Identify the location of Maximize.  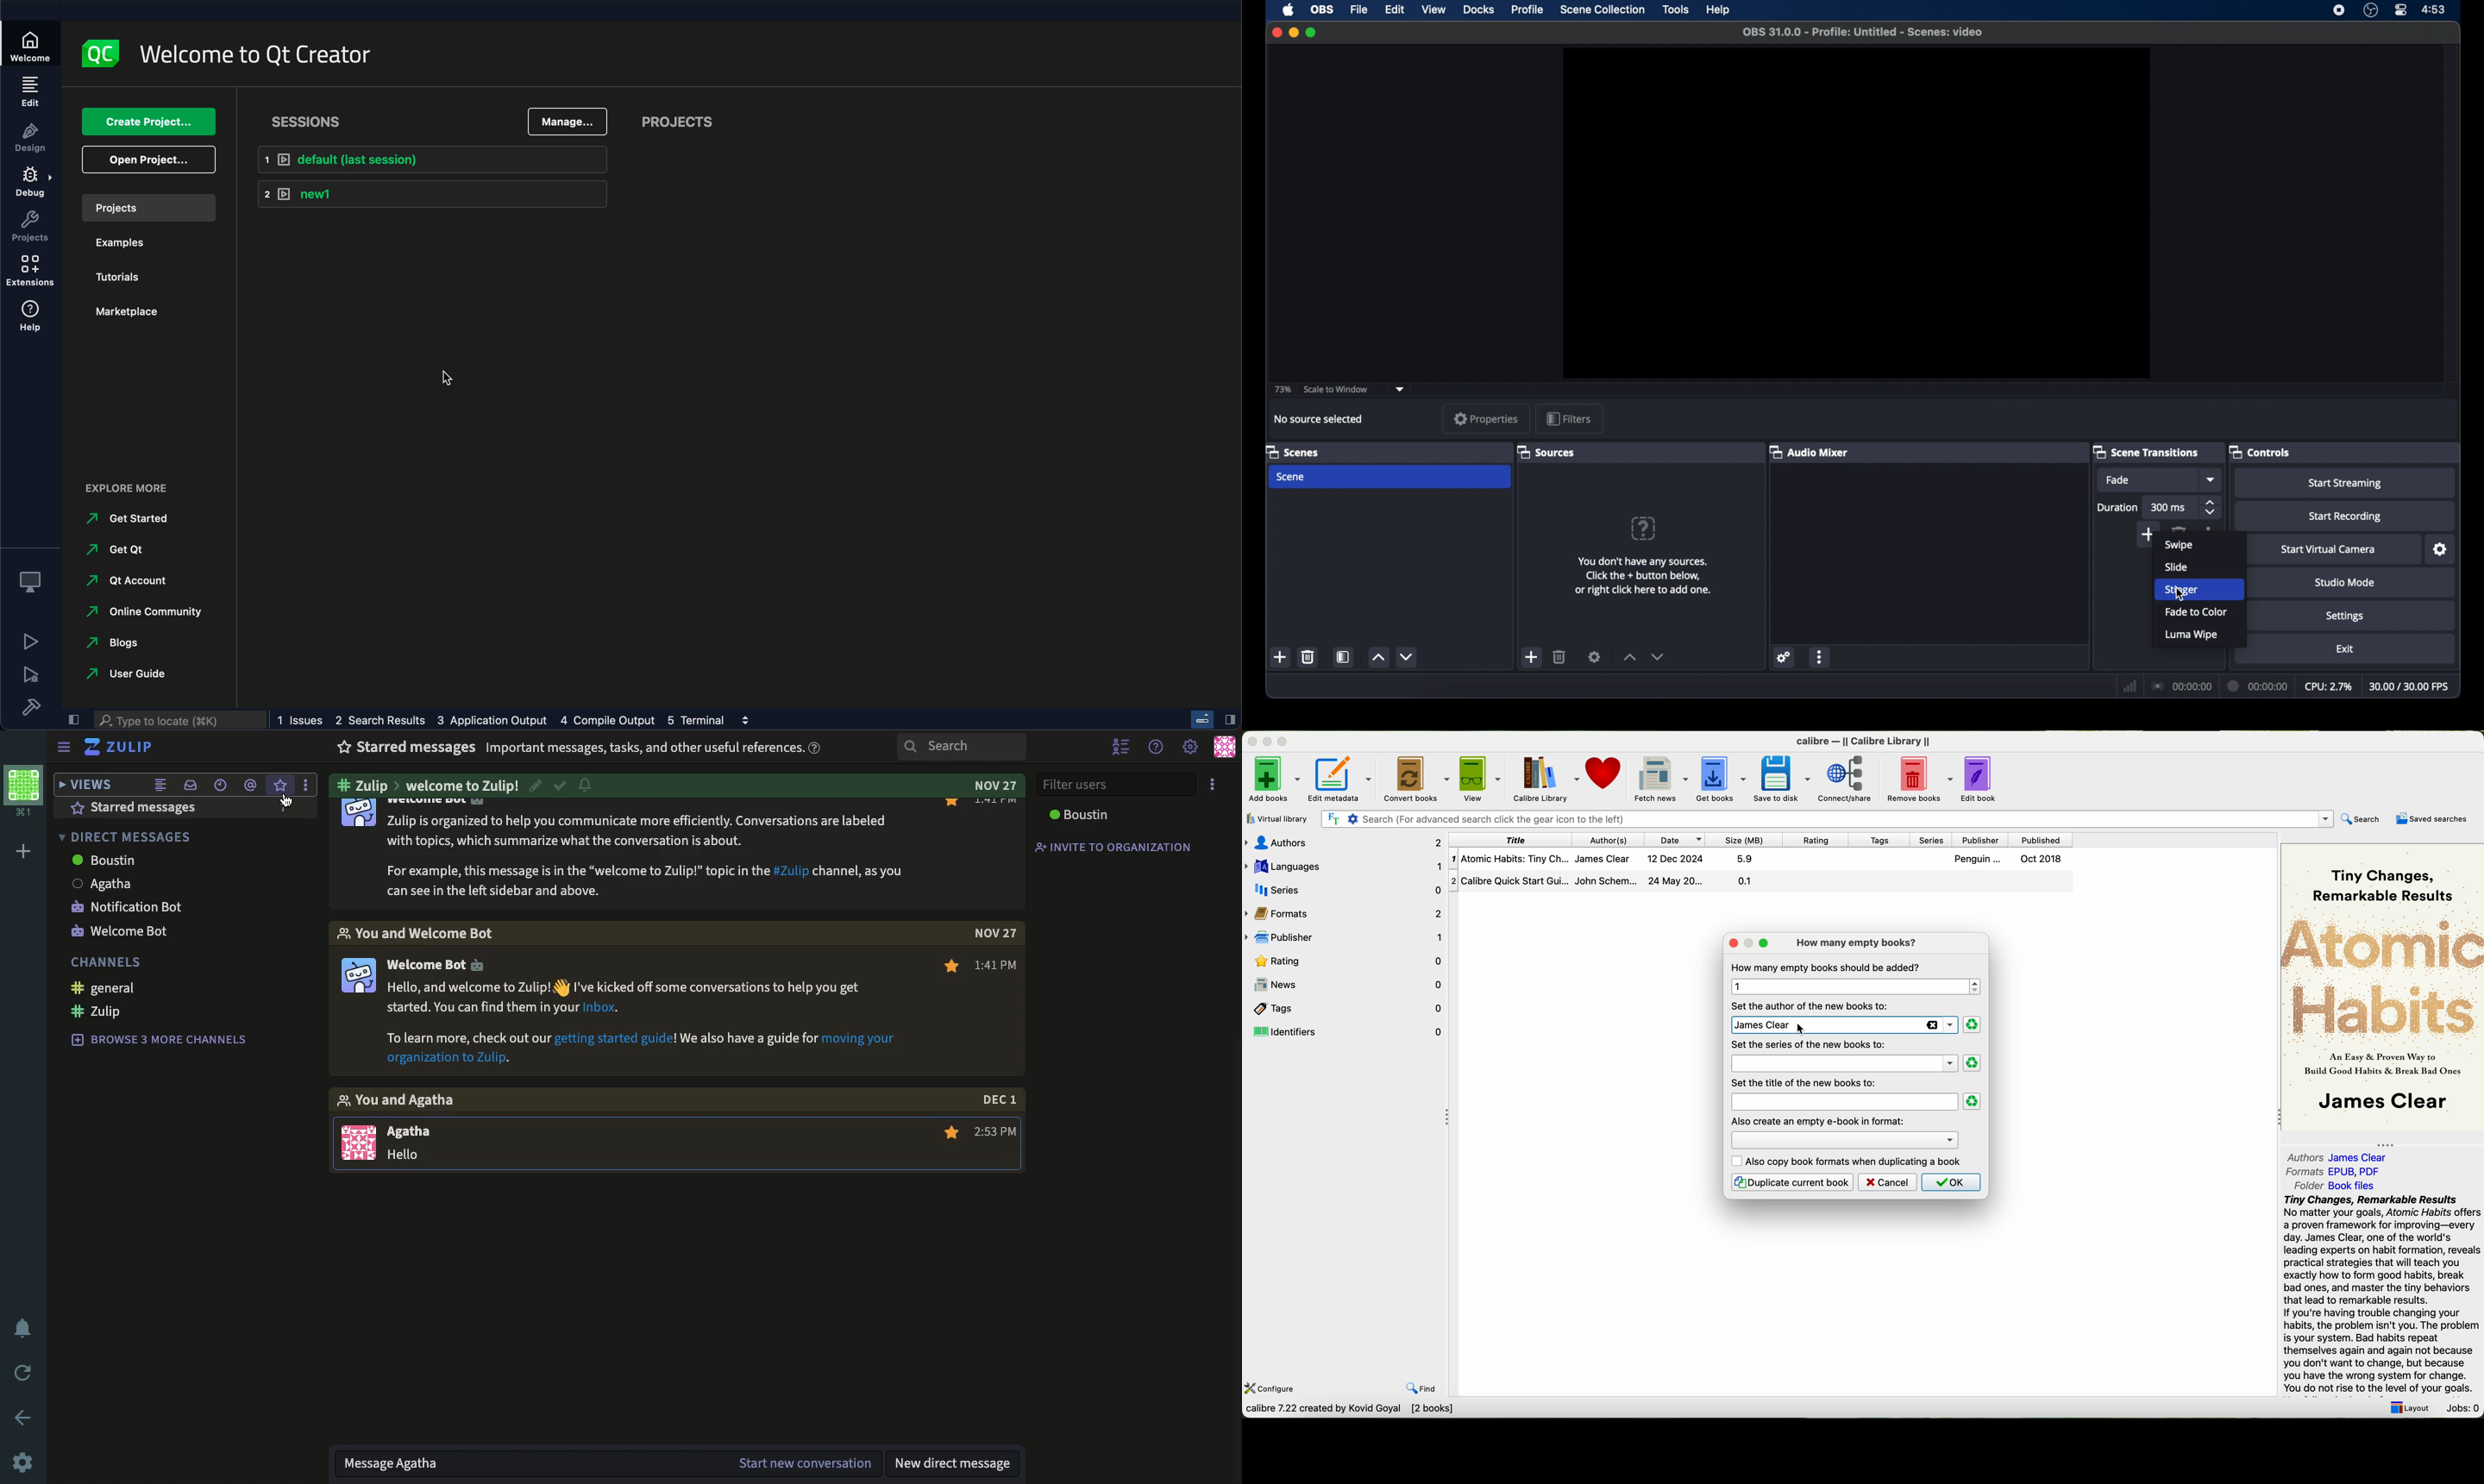
(1748, 942).